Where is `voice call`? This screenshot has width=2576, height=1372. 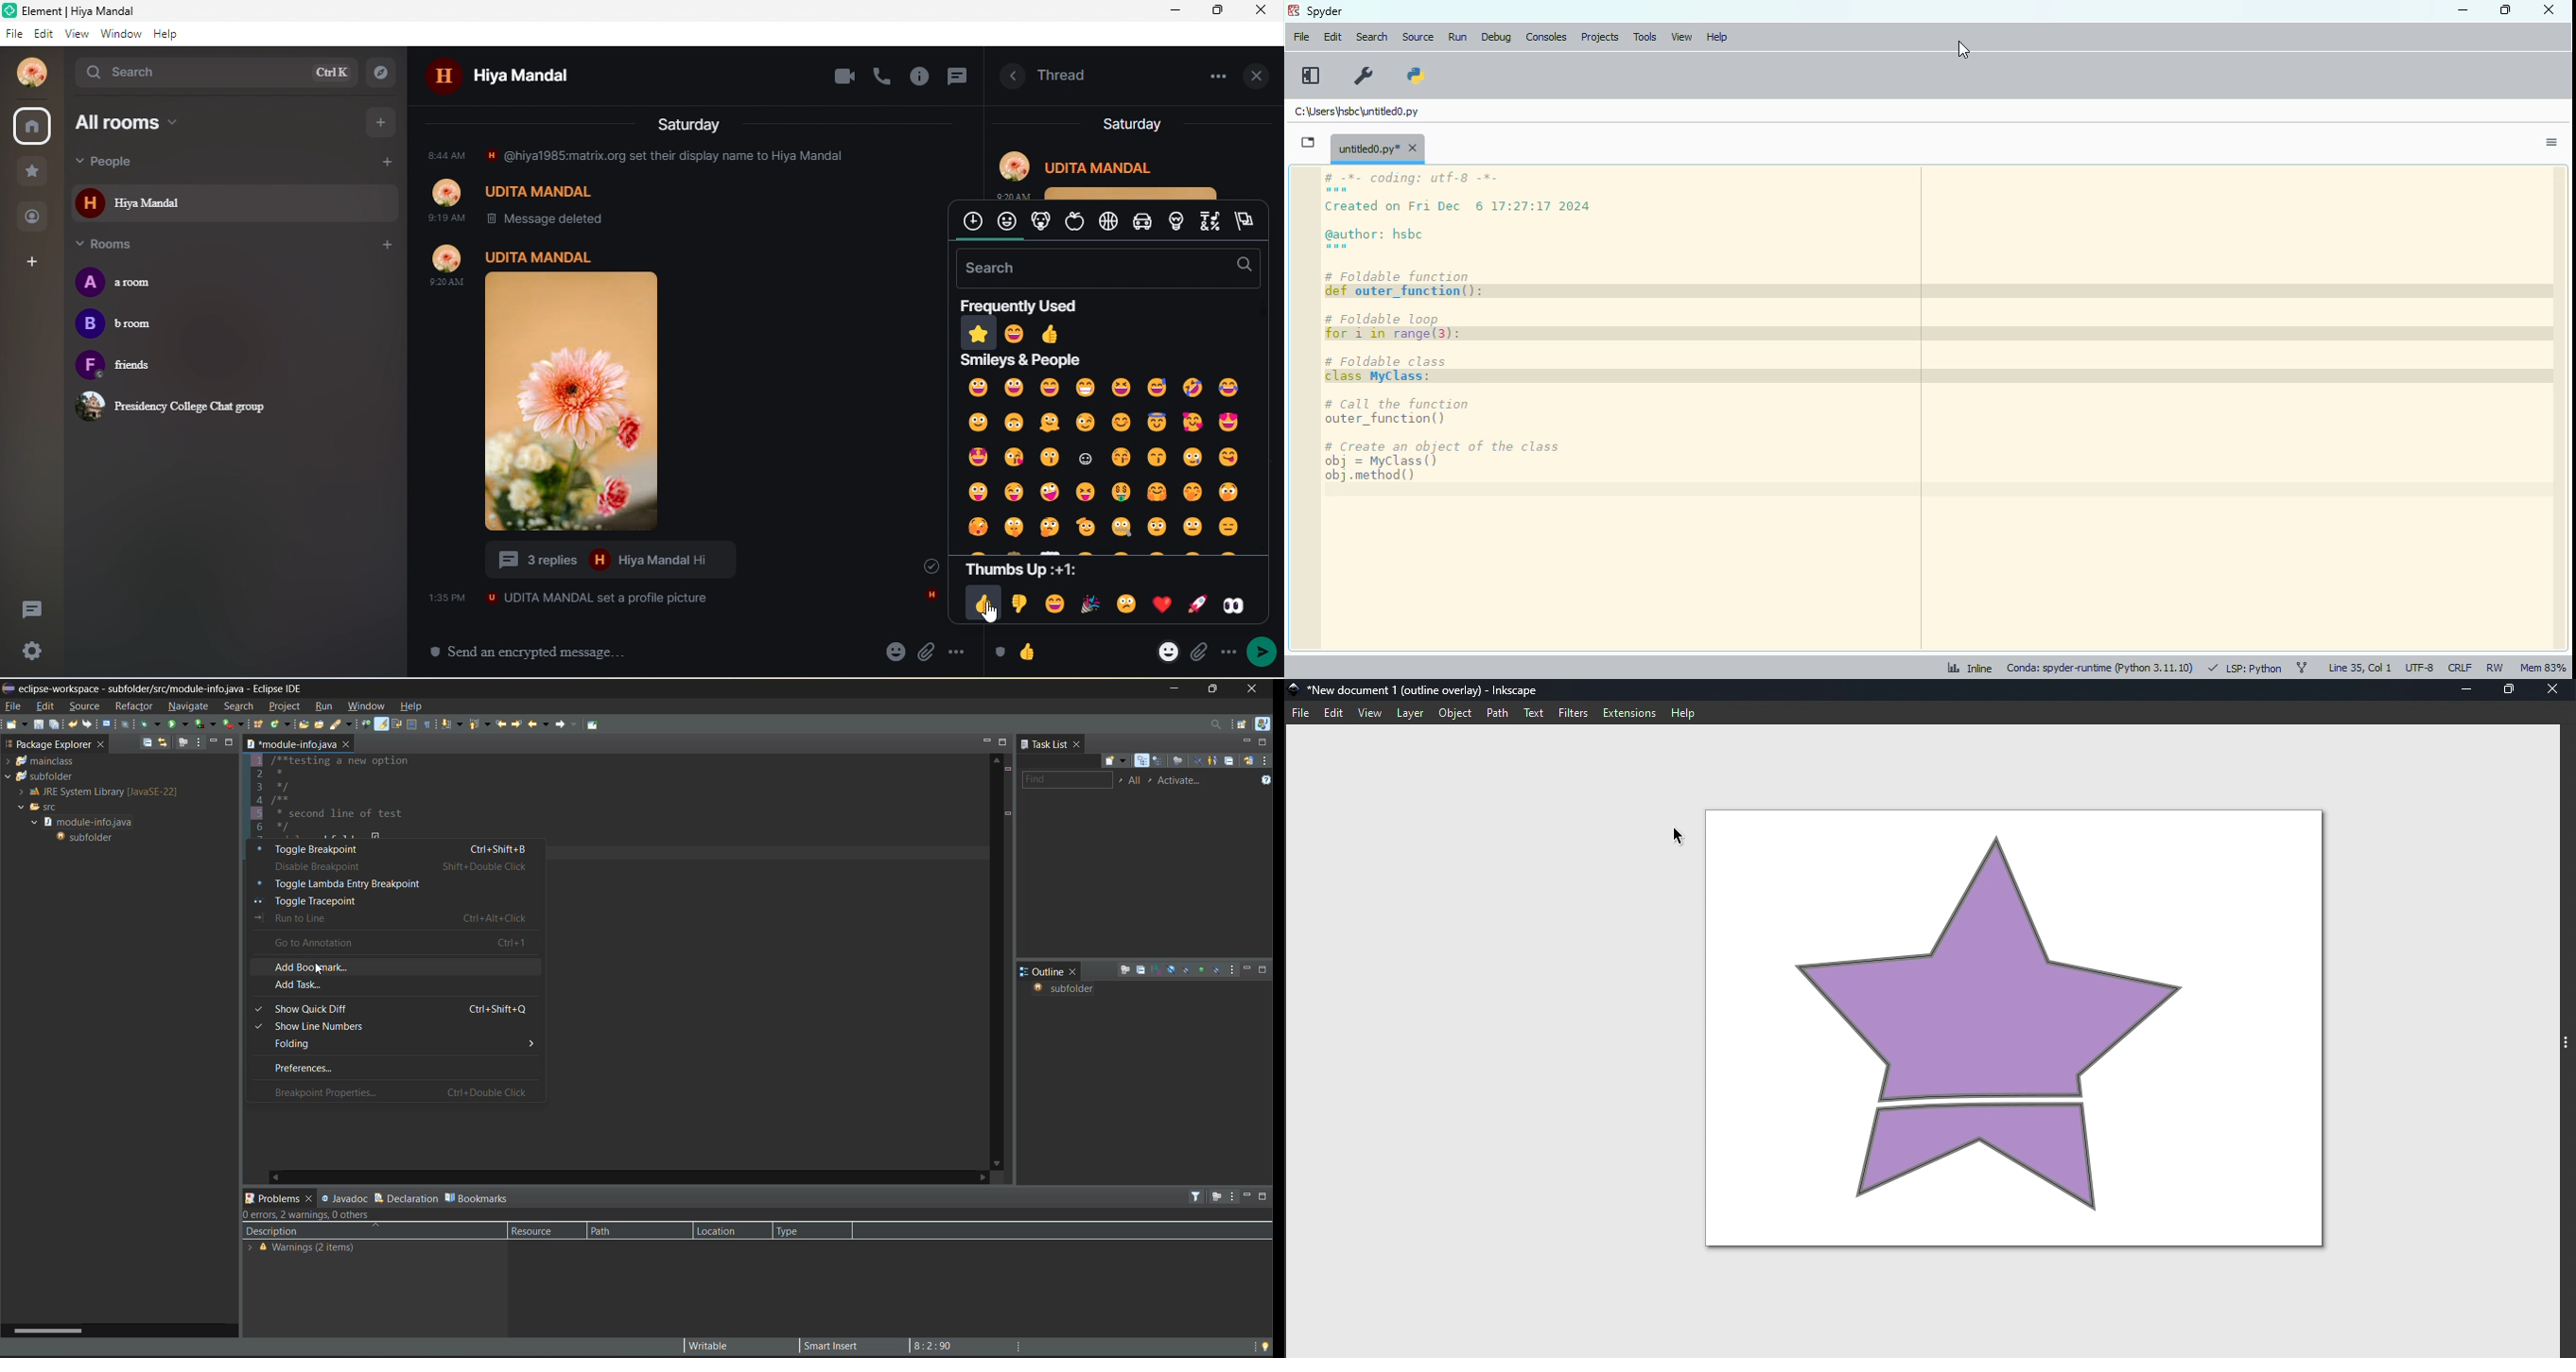
voice call is located at coordinates (884, 75).